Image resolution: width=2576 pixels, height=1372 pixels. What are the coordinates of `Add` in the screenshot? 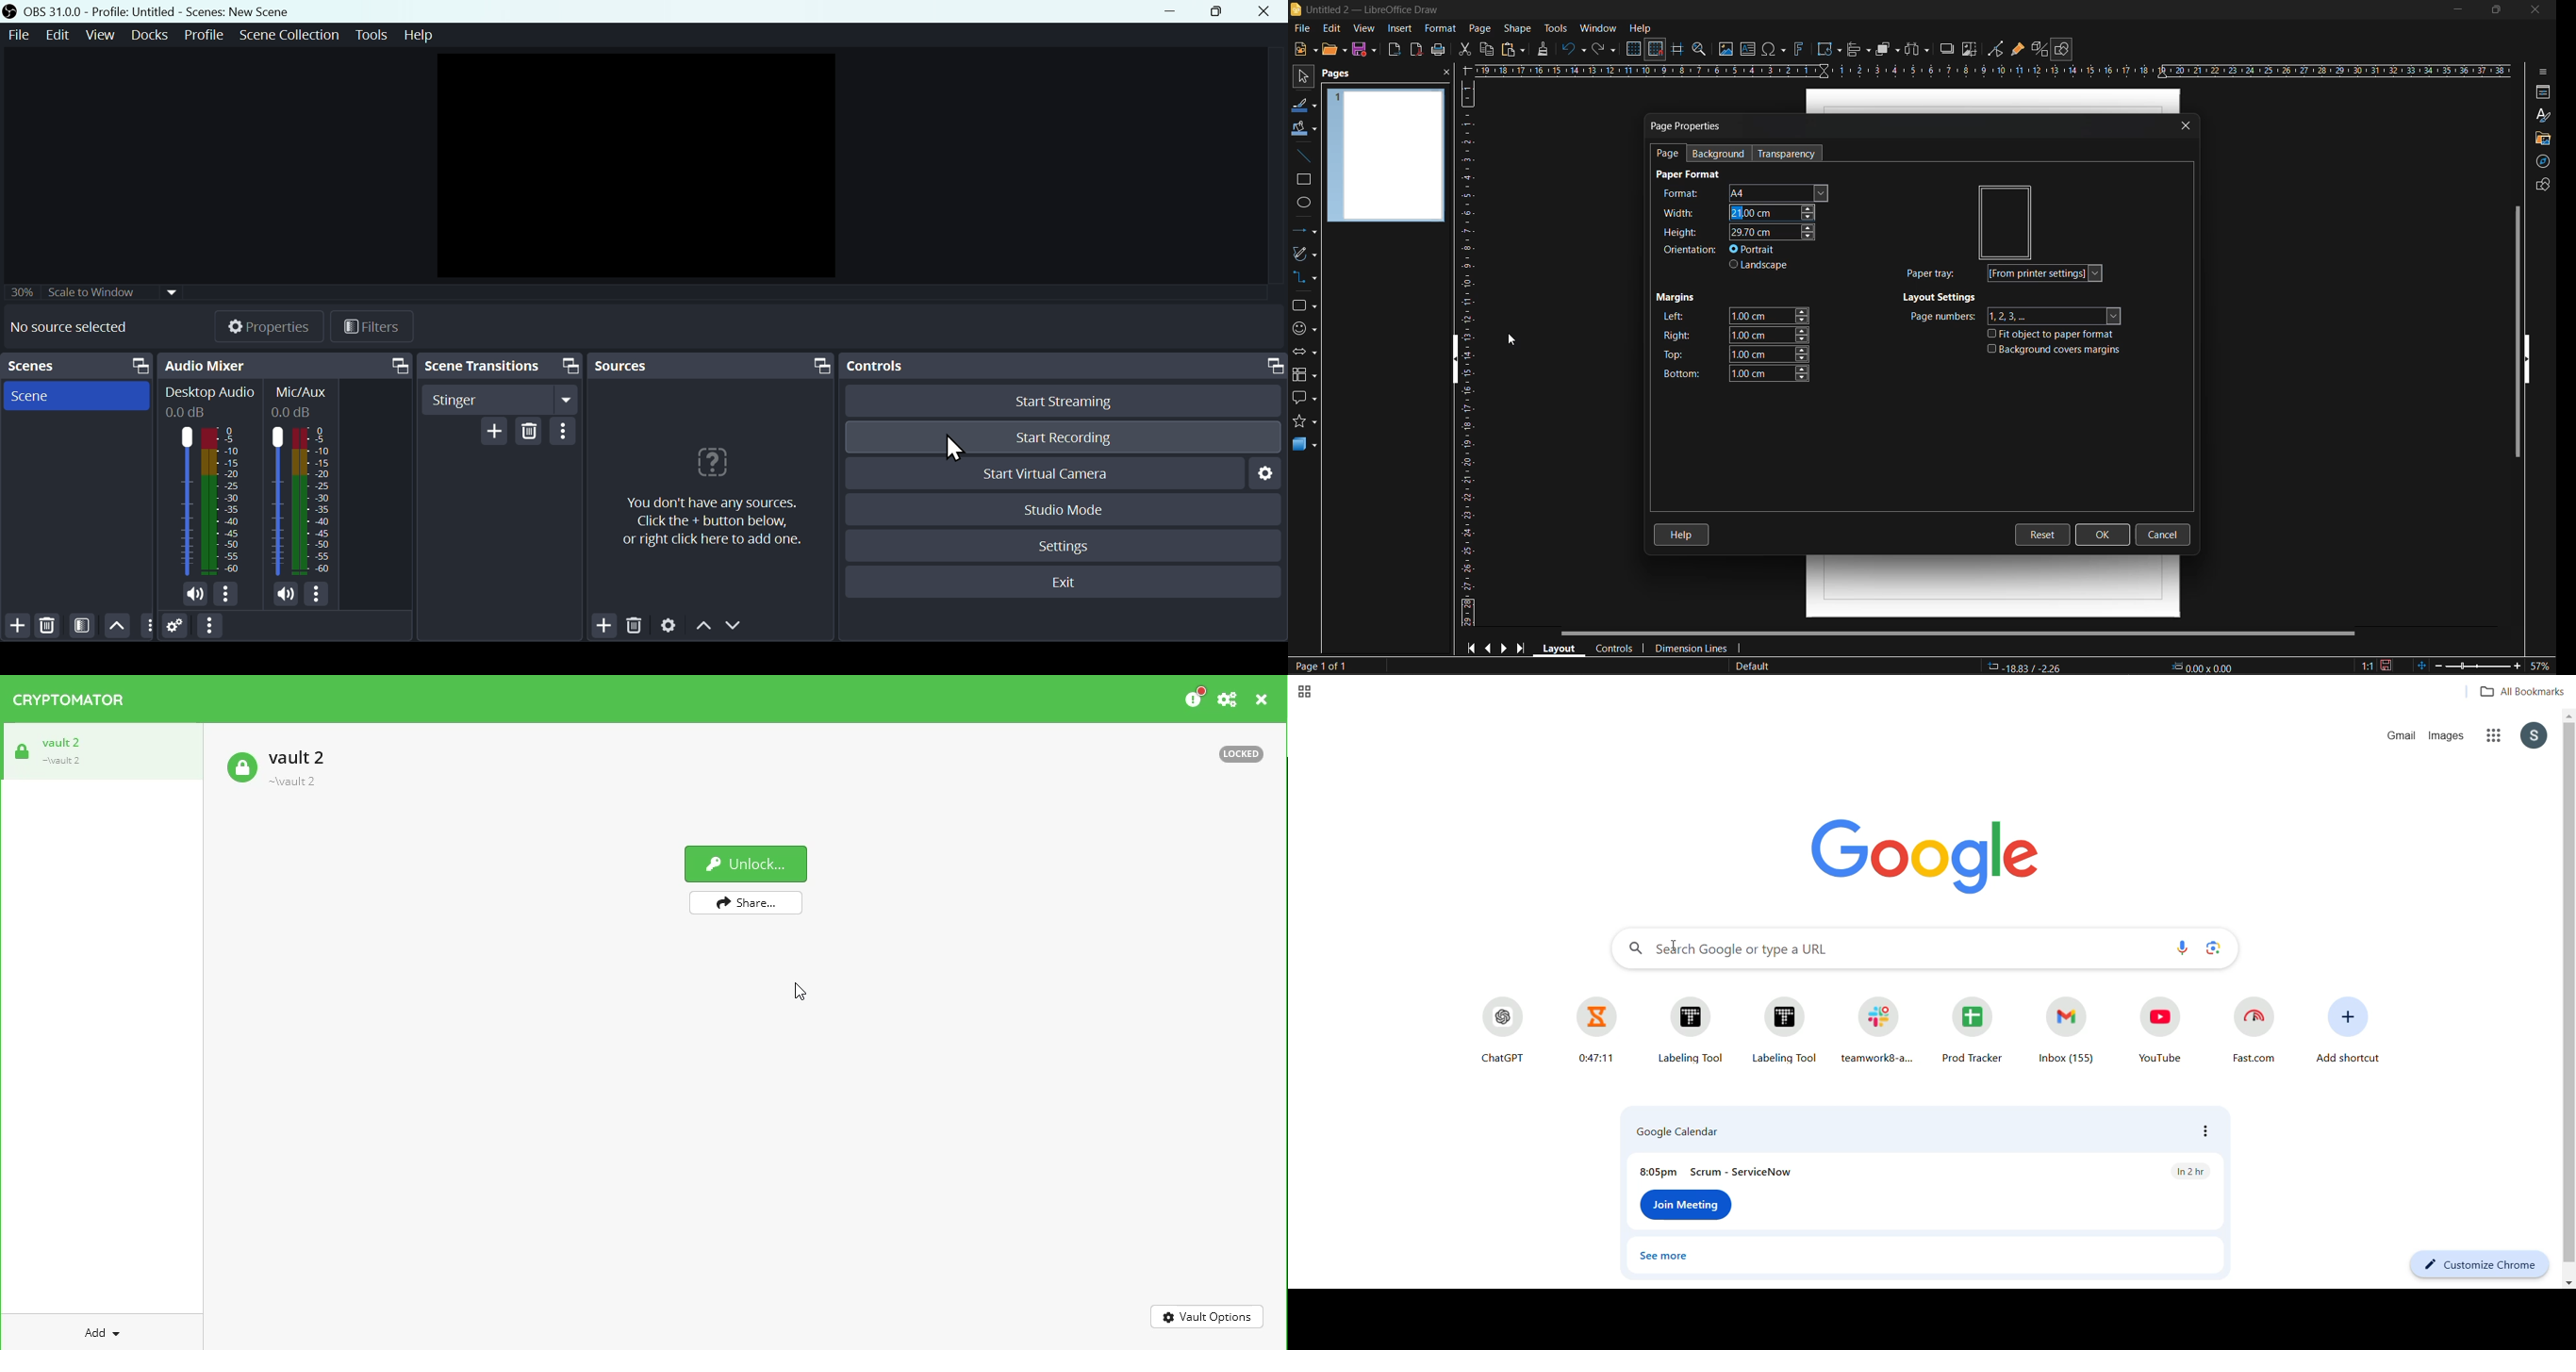 It's located at (495, 433).